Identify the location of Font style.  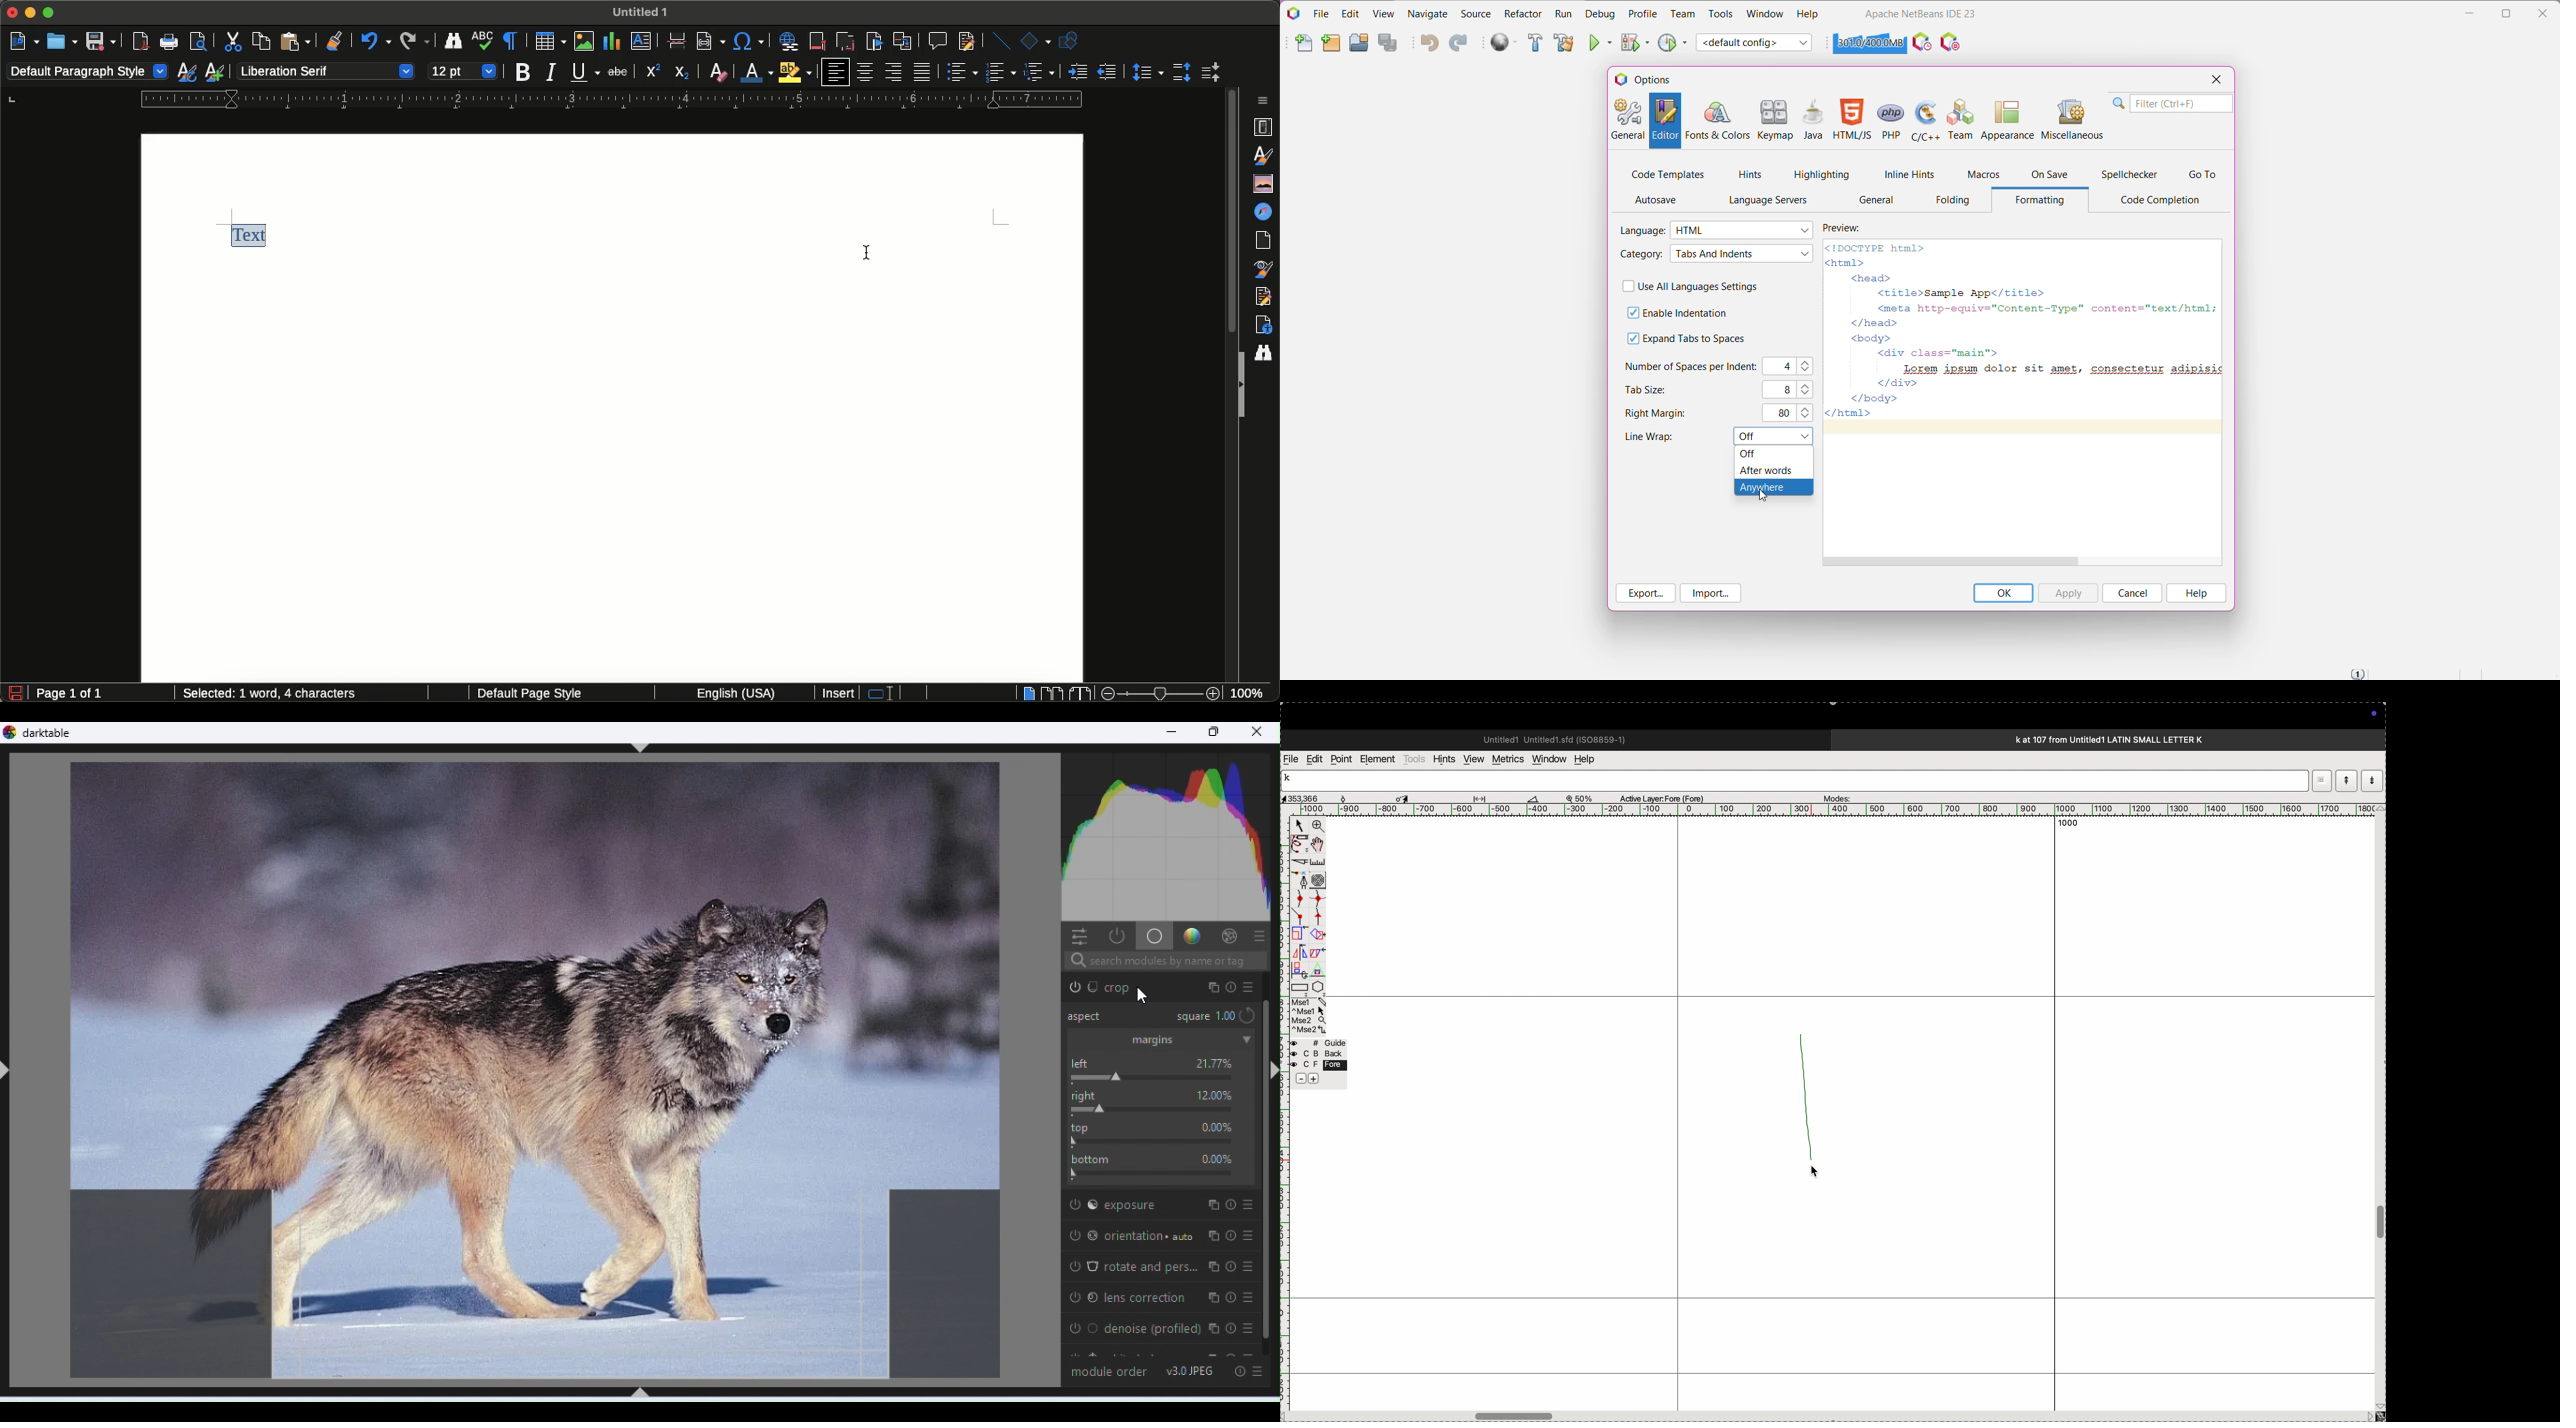
(324, 70).